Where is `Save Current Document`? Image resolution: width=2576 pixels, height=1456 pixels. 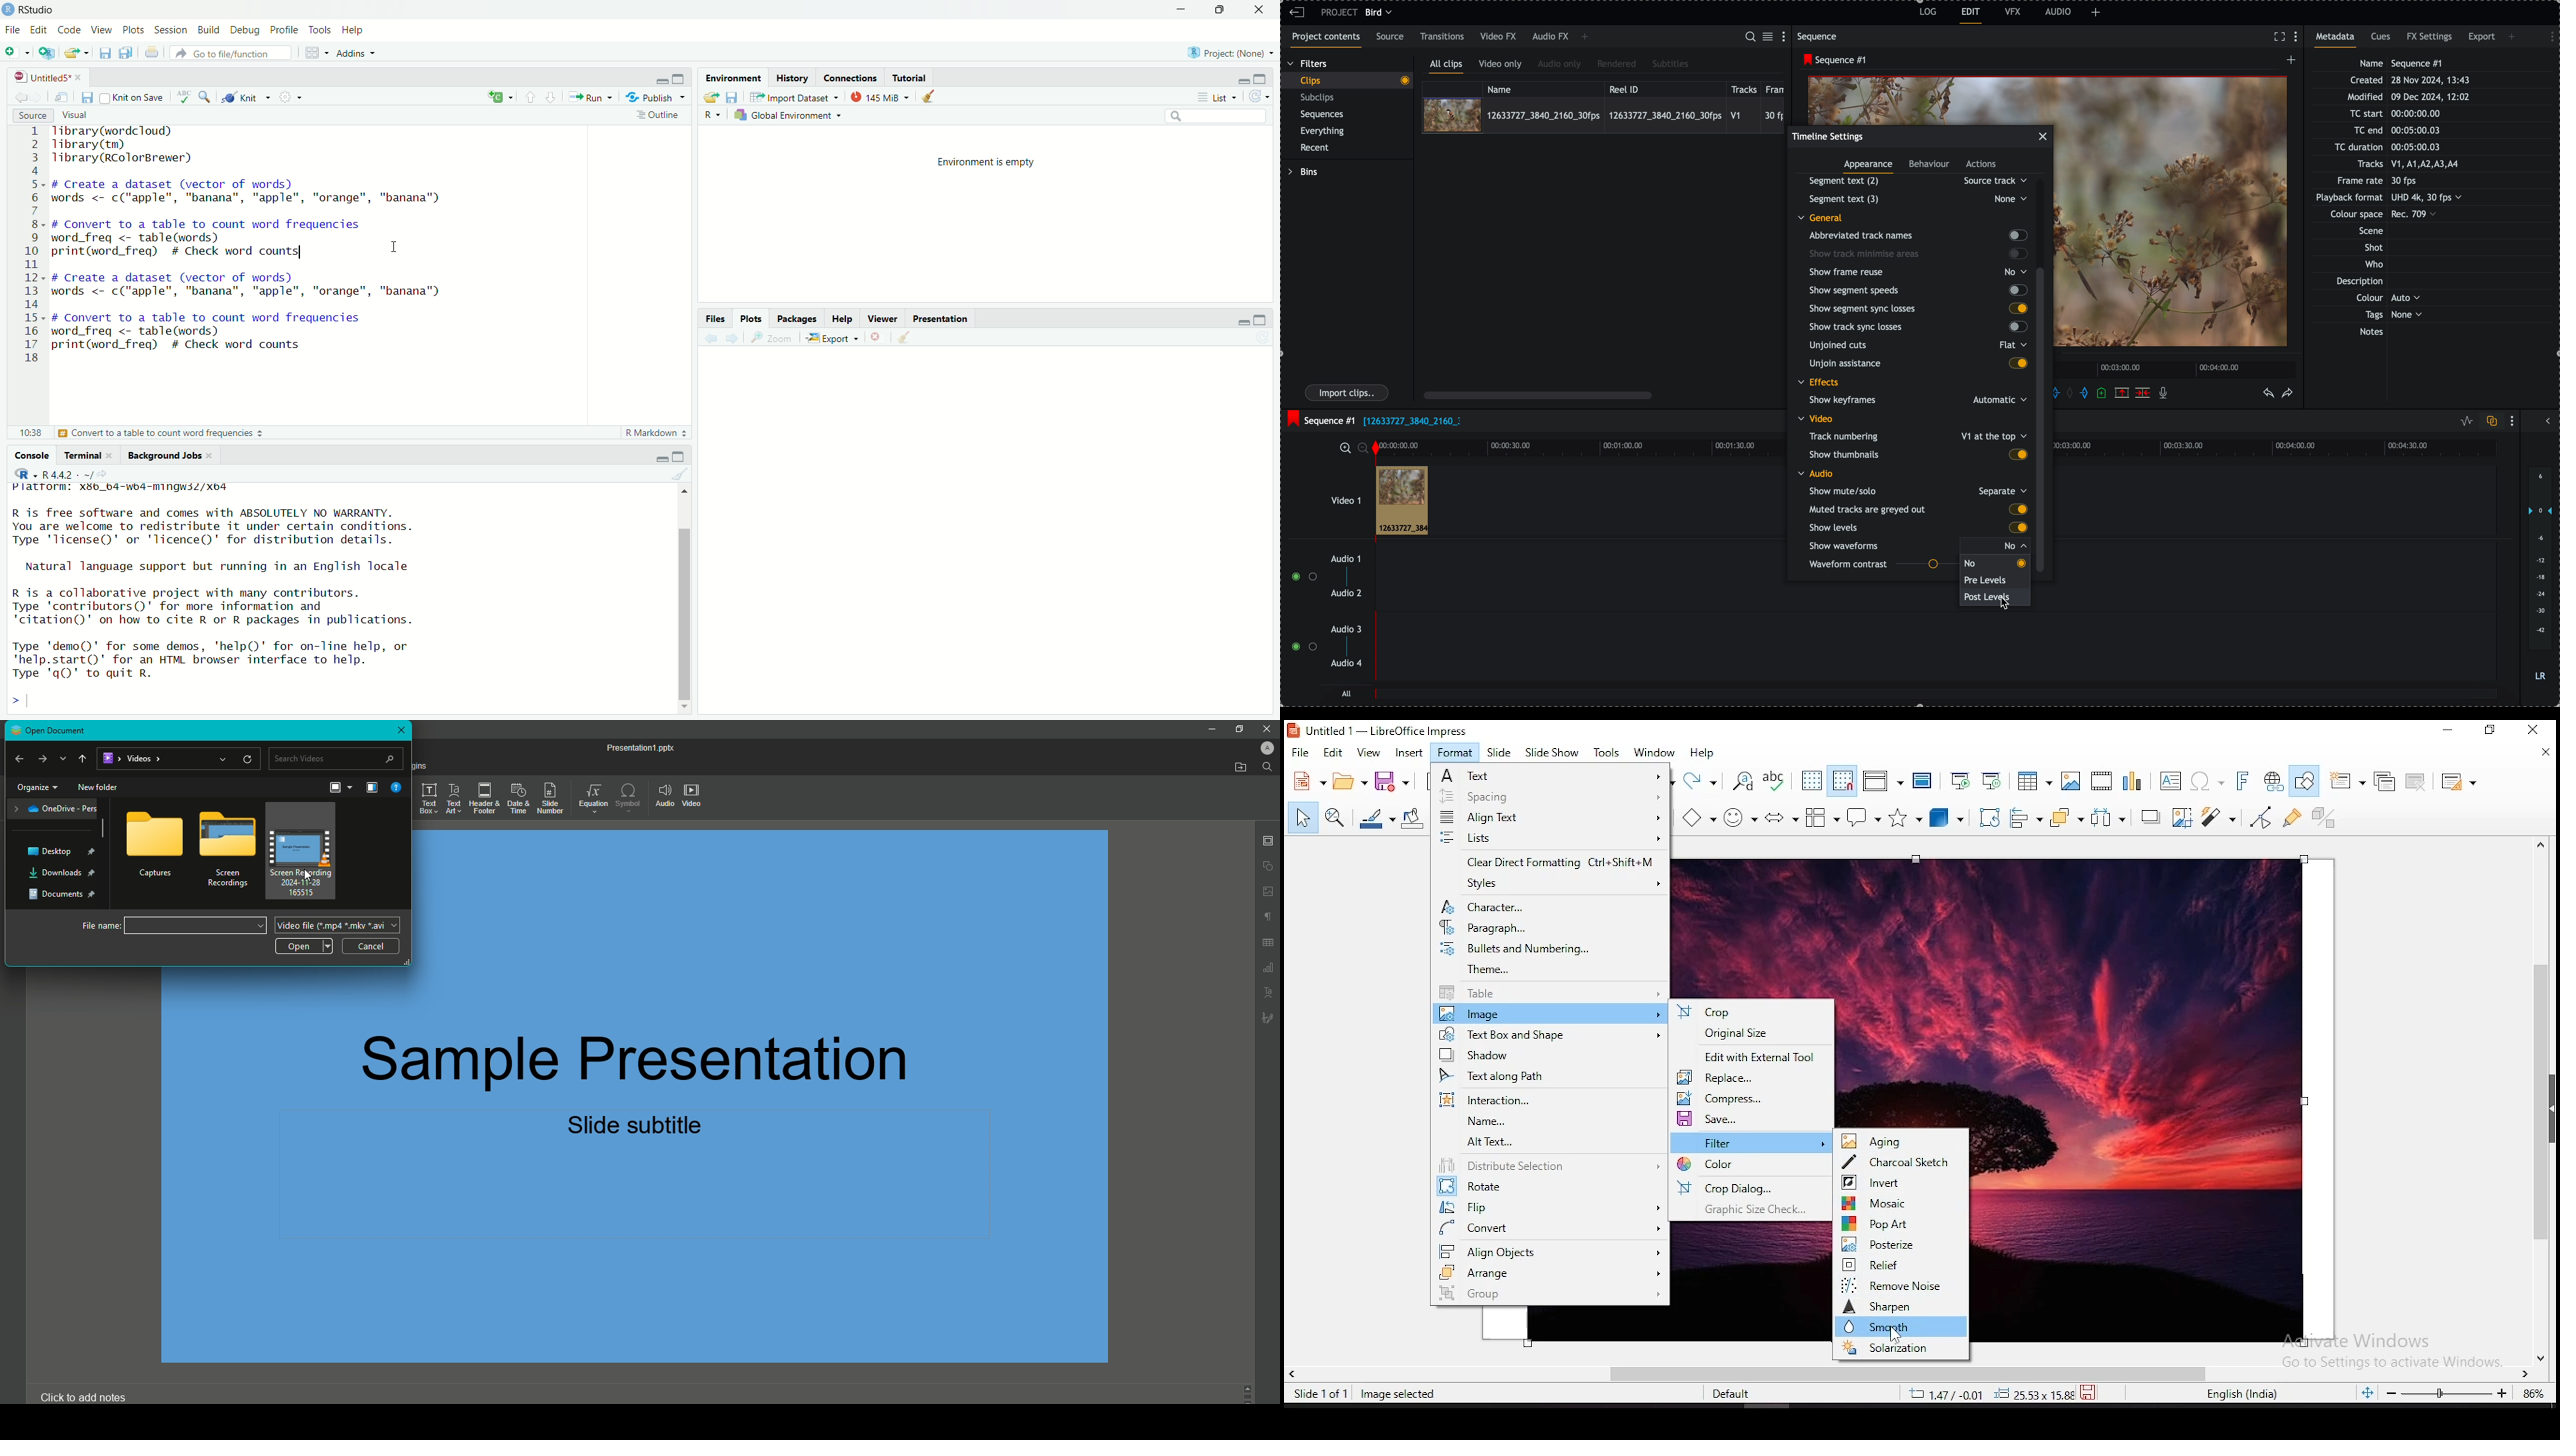
Save Current Document is located at coordinates (104, 53).